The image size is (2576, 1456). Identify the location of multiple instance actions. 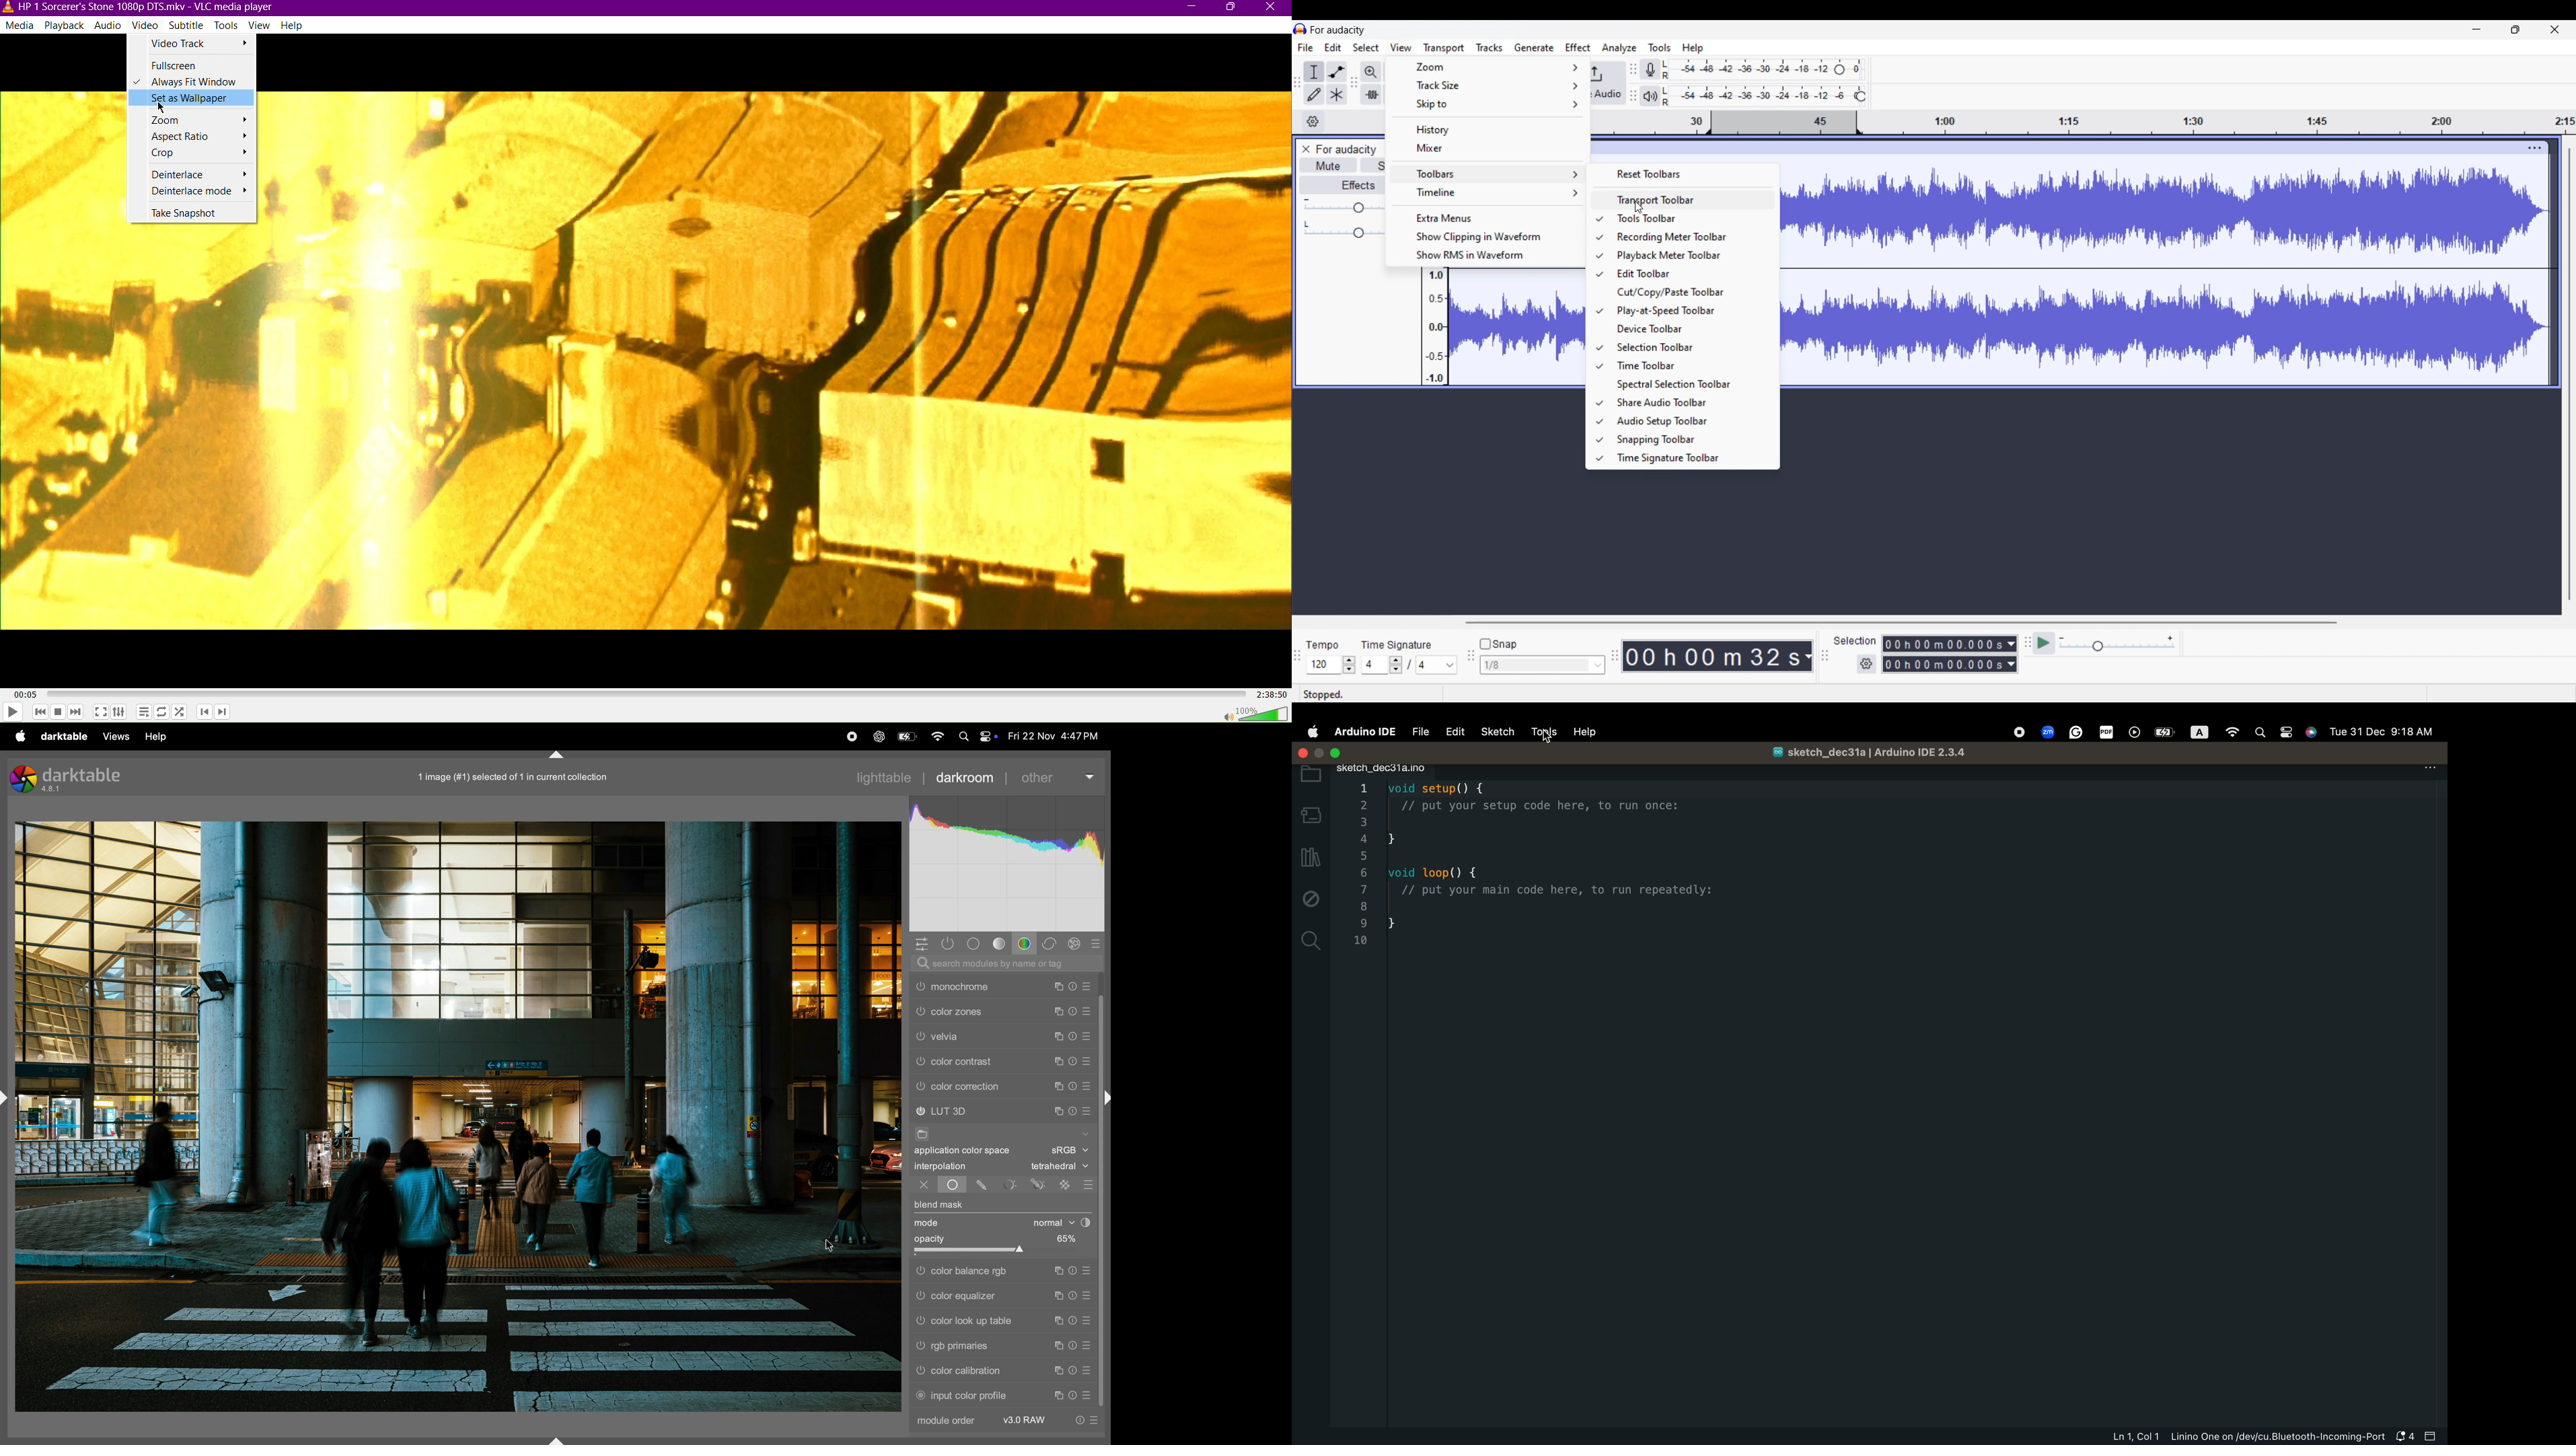
(1058, 1346).